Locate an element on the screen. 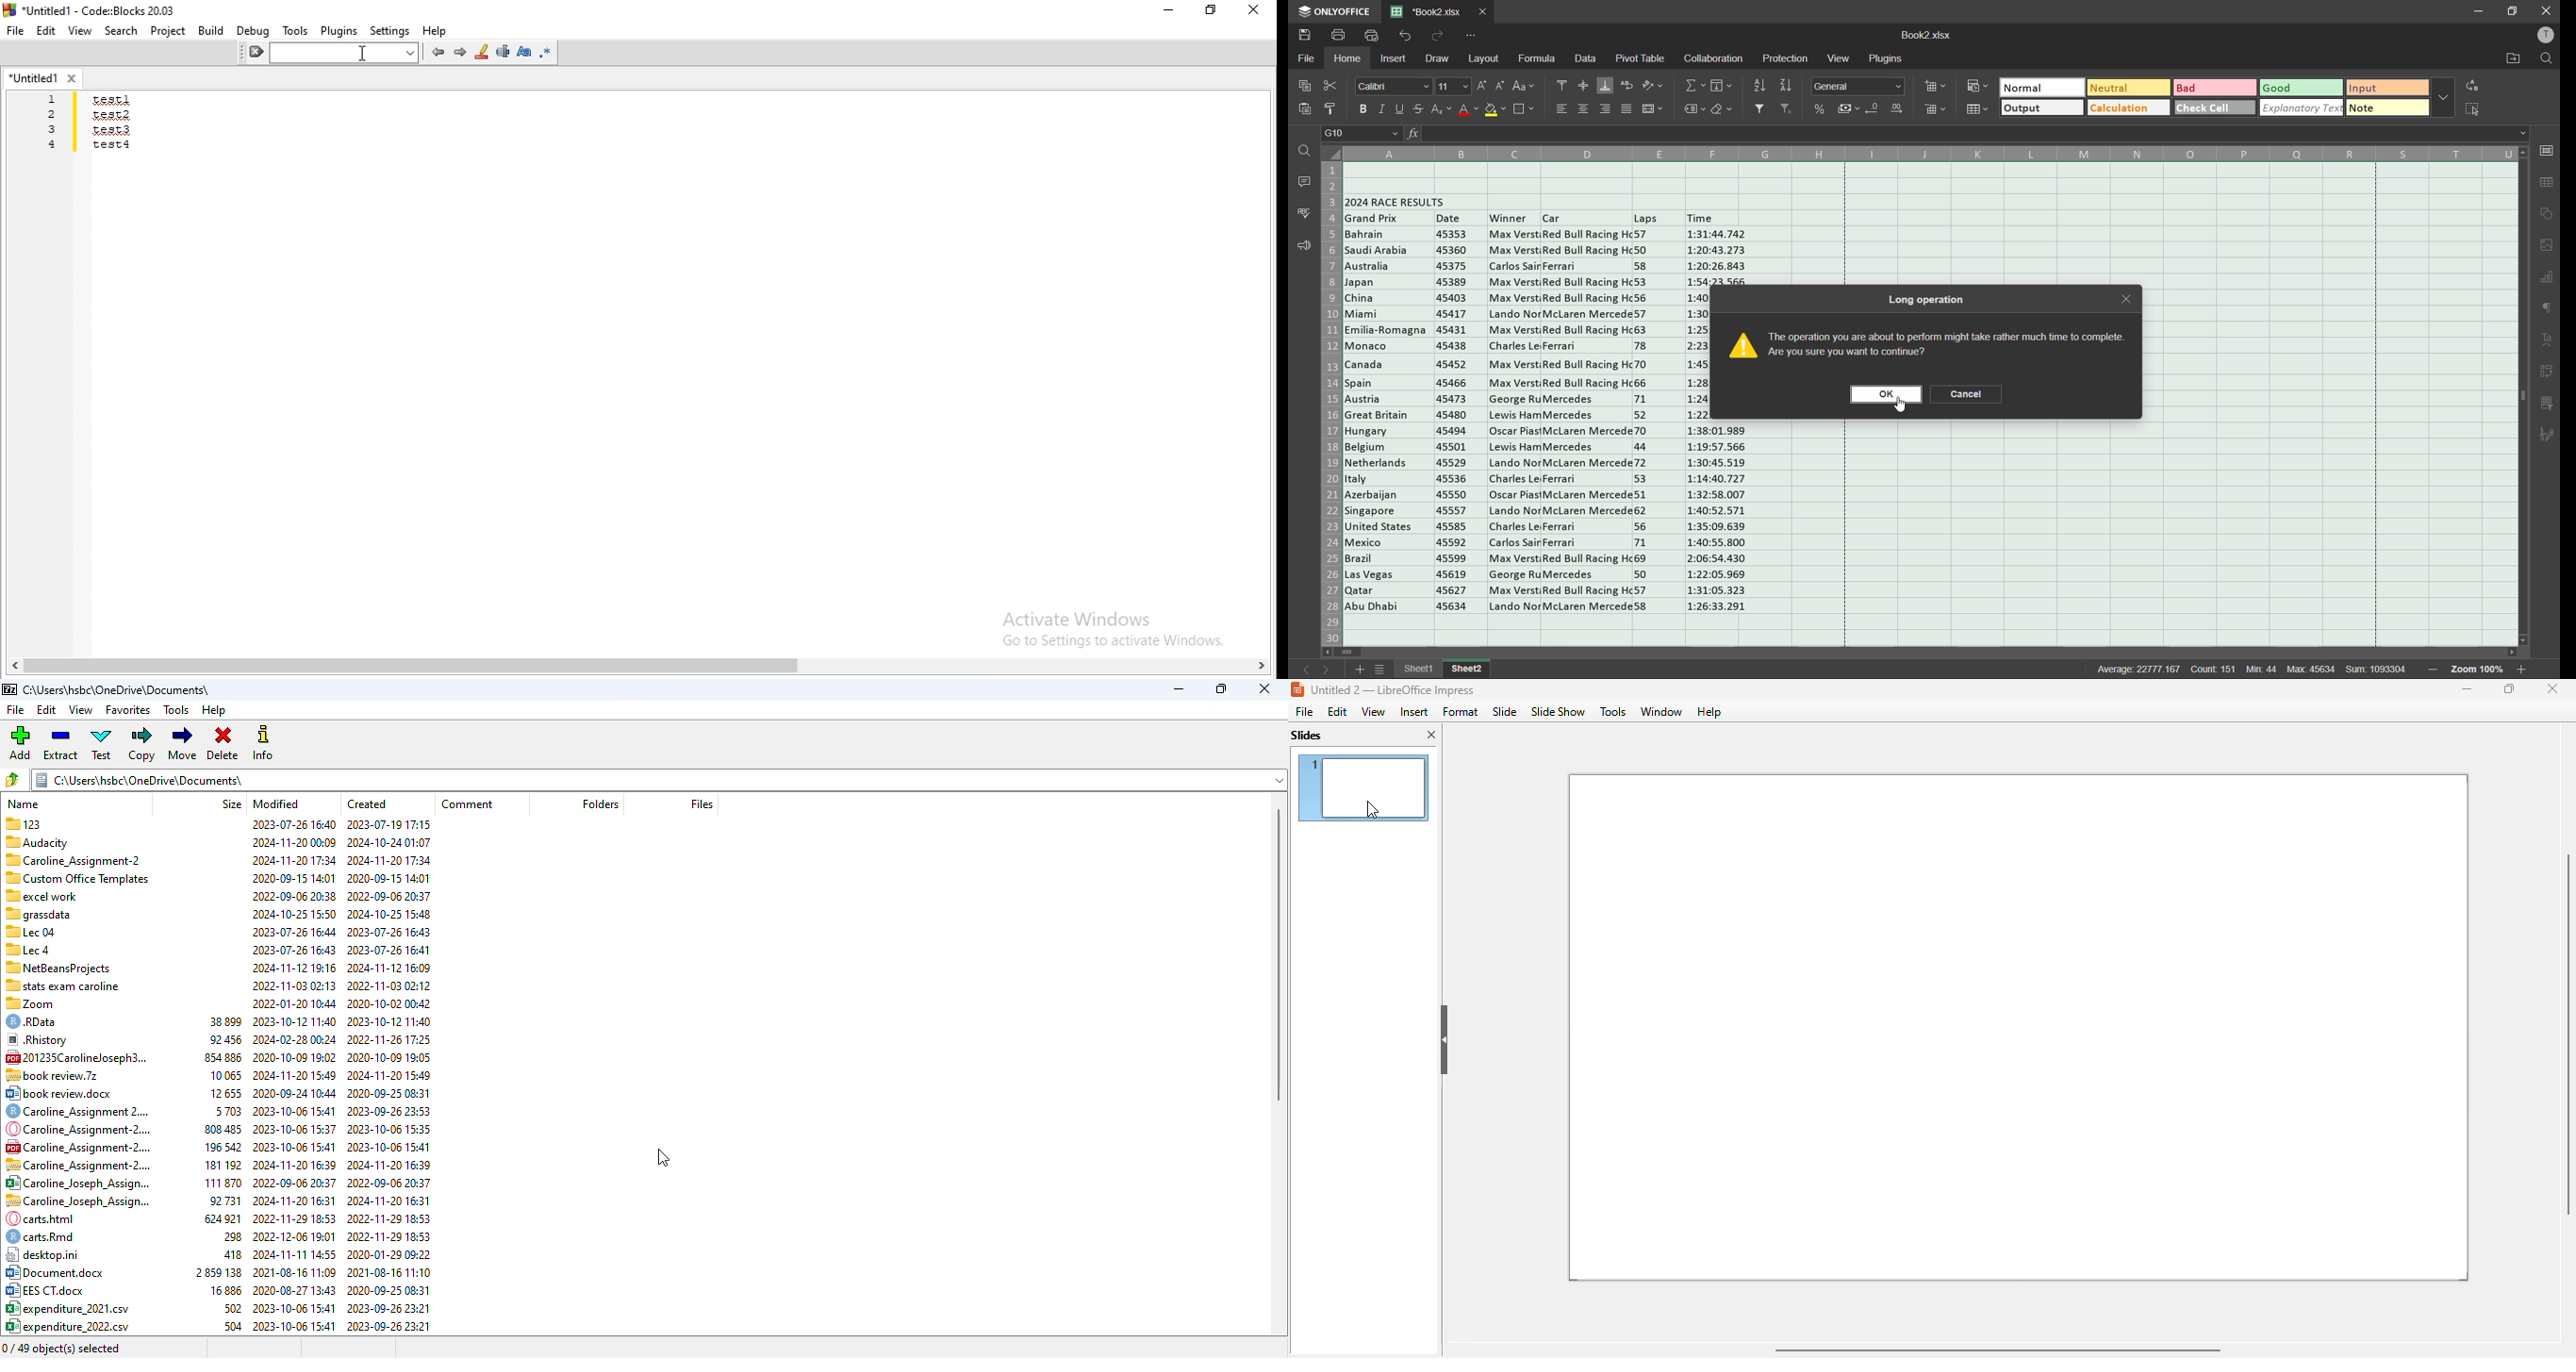 This screenshot has width=2576, height=1372. slide show is located at coordinates (1557, 711).